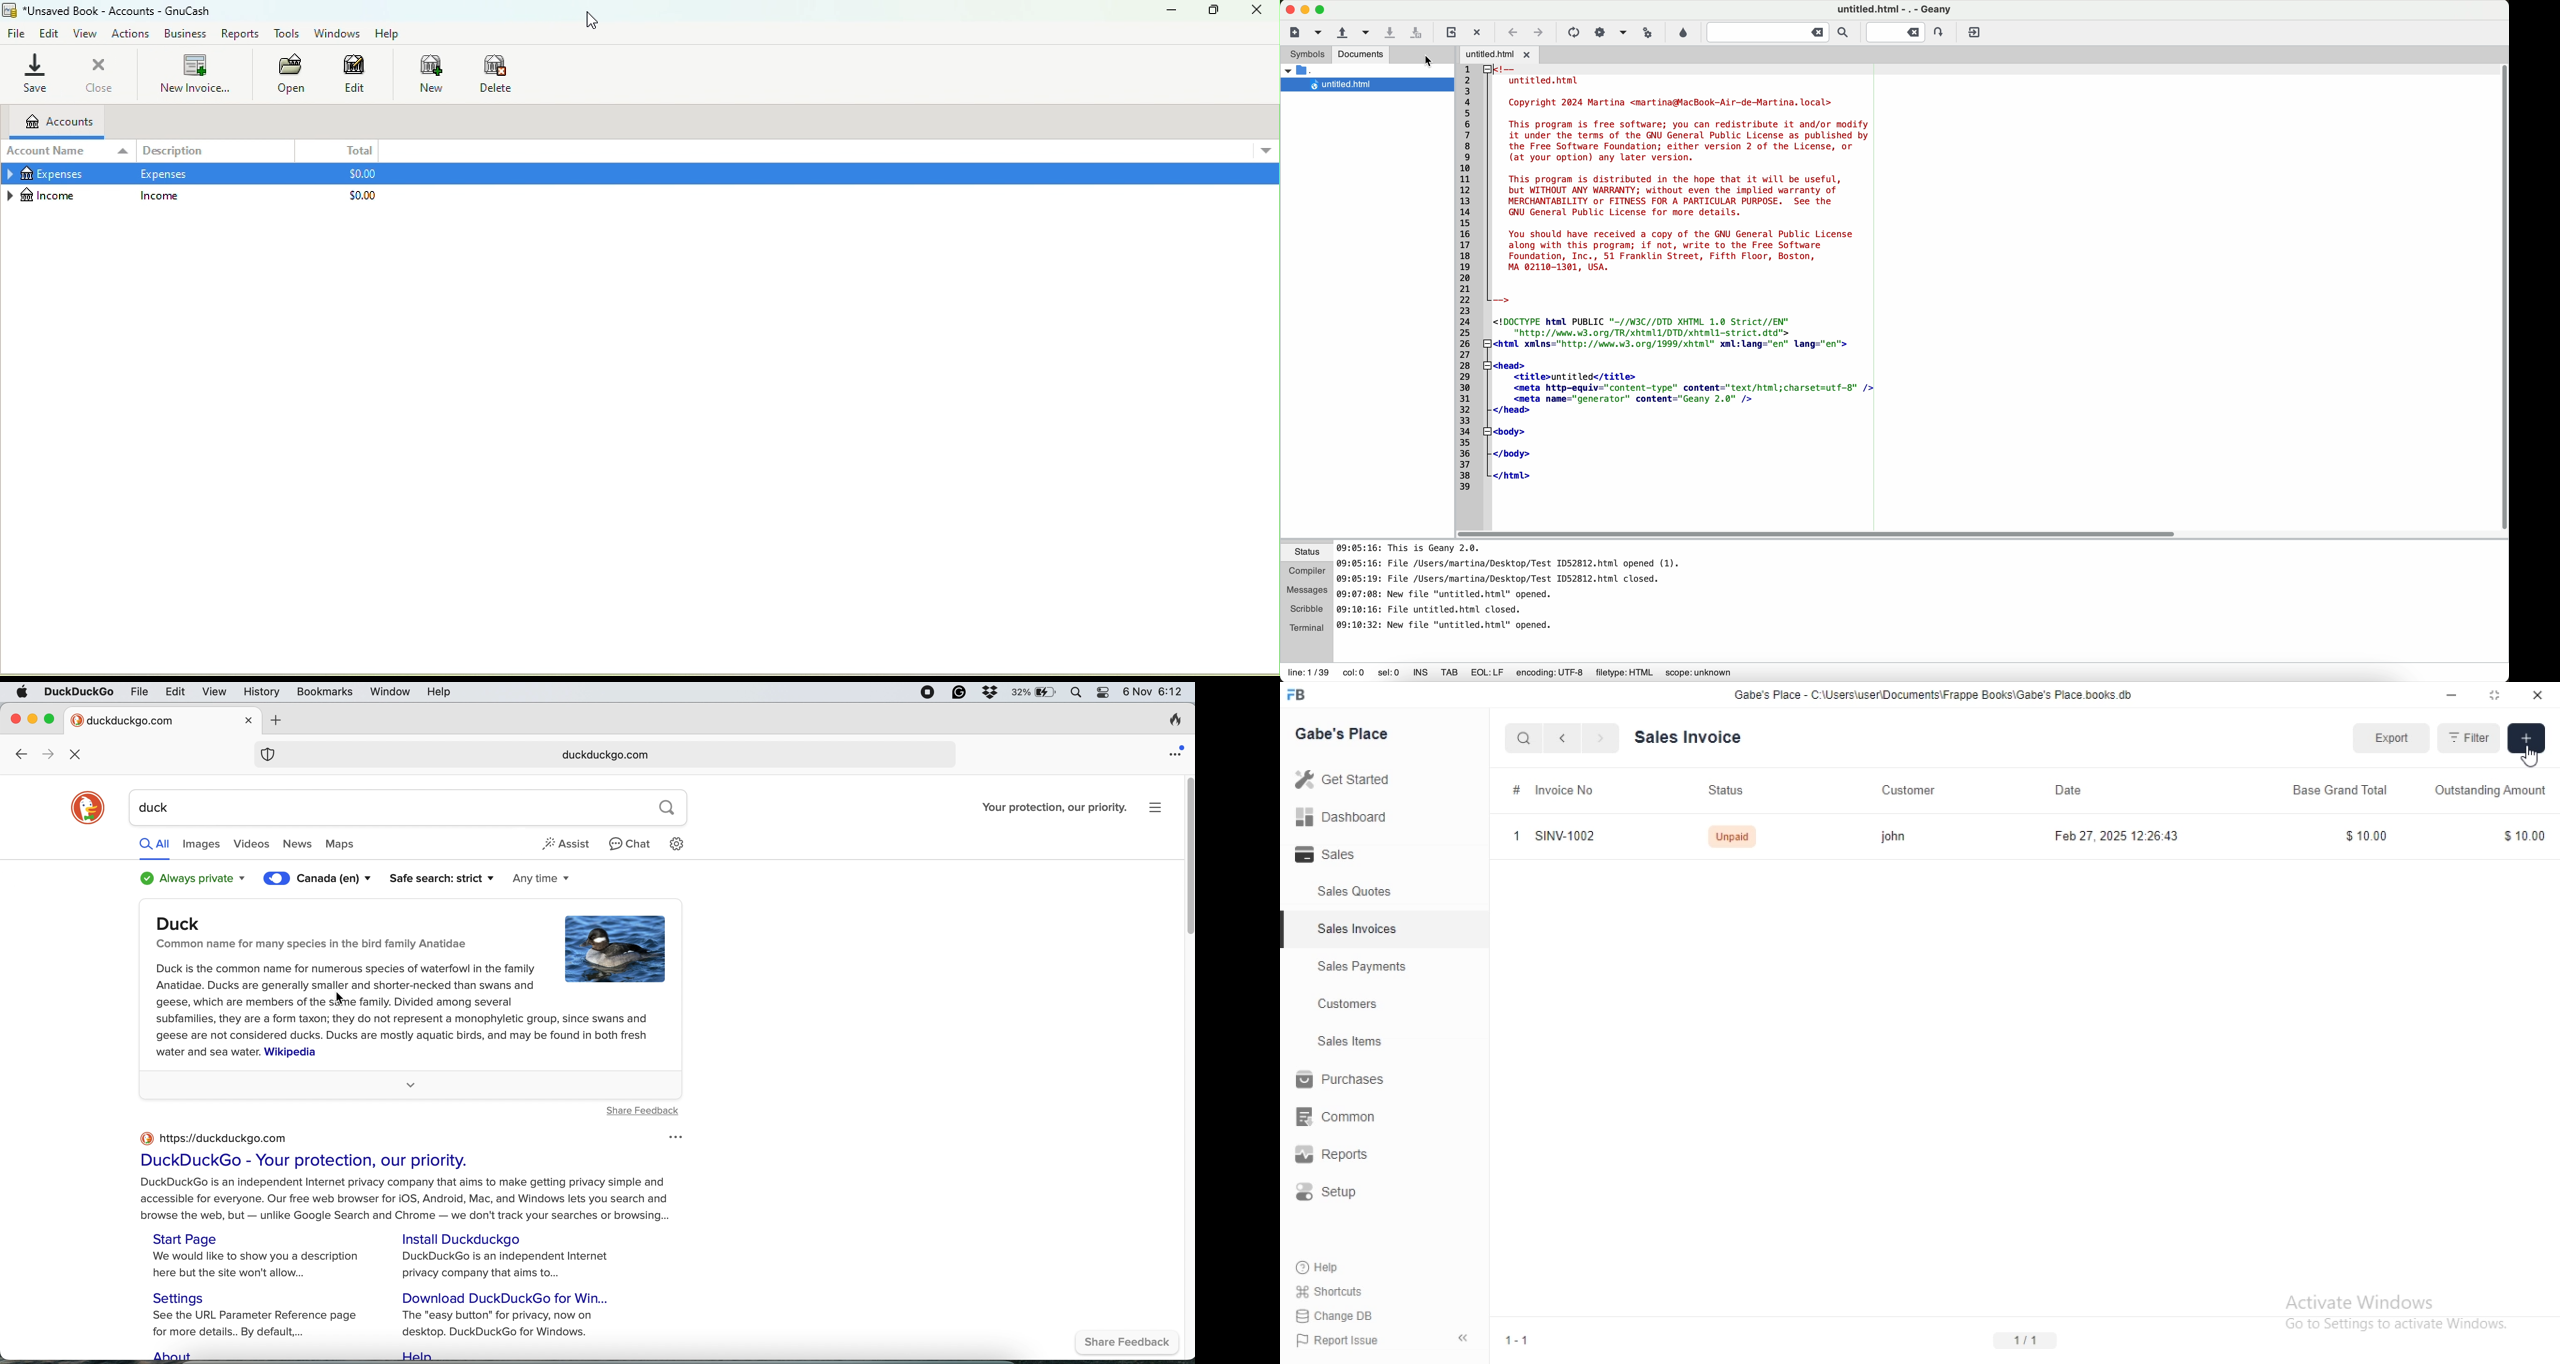 The width and height of the screenshot is (2576, 1372). What do you see at coordinates (1342, 1116) in the screenshot?
I see `common` at bounding box center [1342, 1116].